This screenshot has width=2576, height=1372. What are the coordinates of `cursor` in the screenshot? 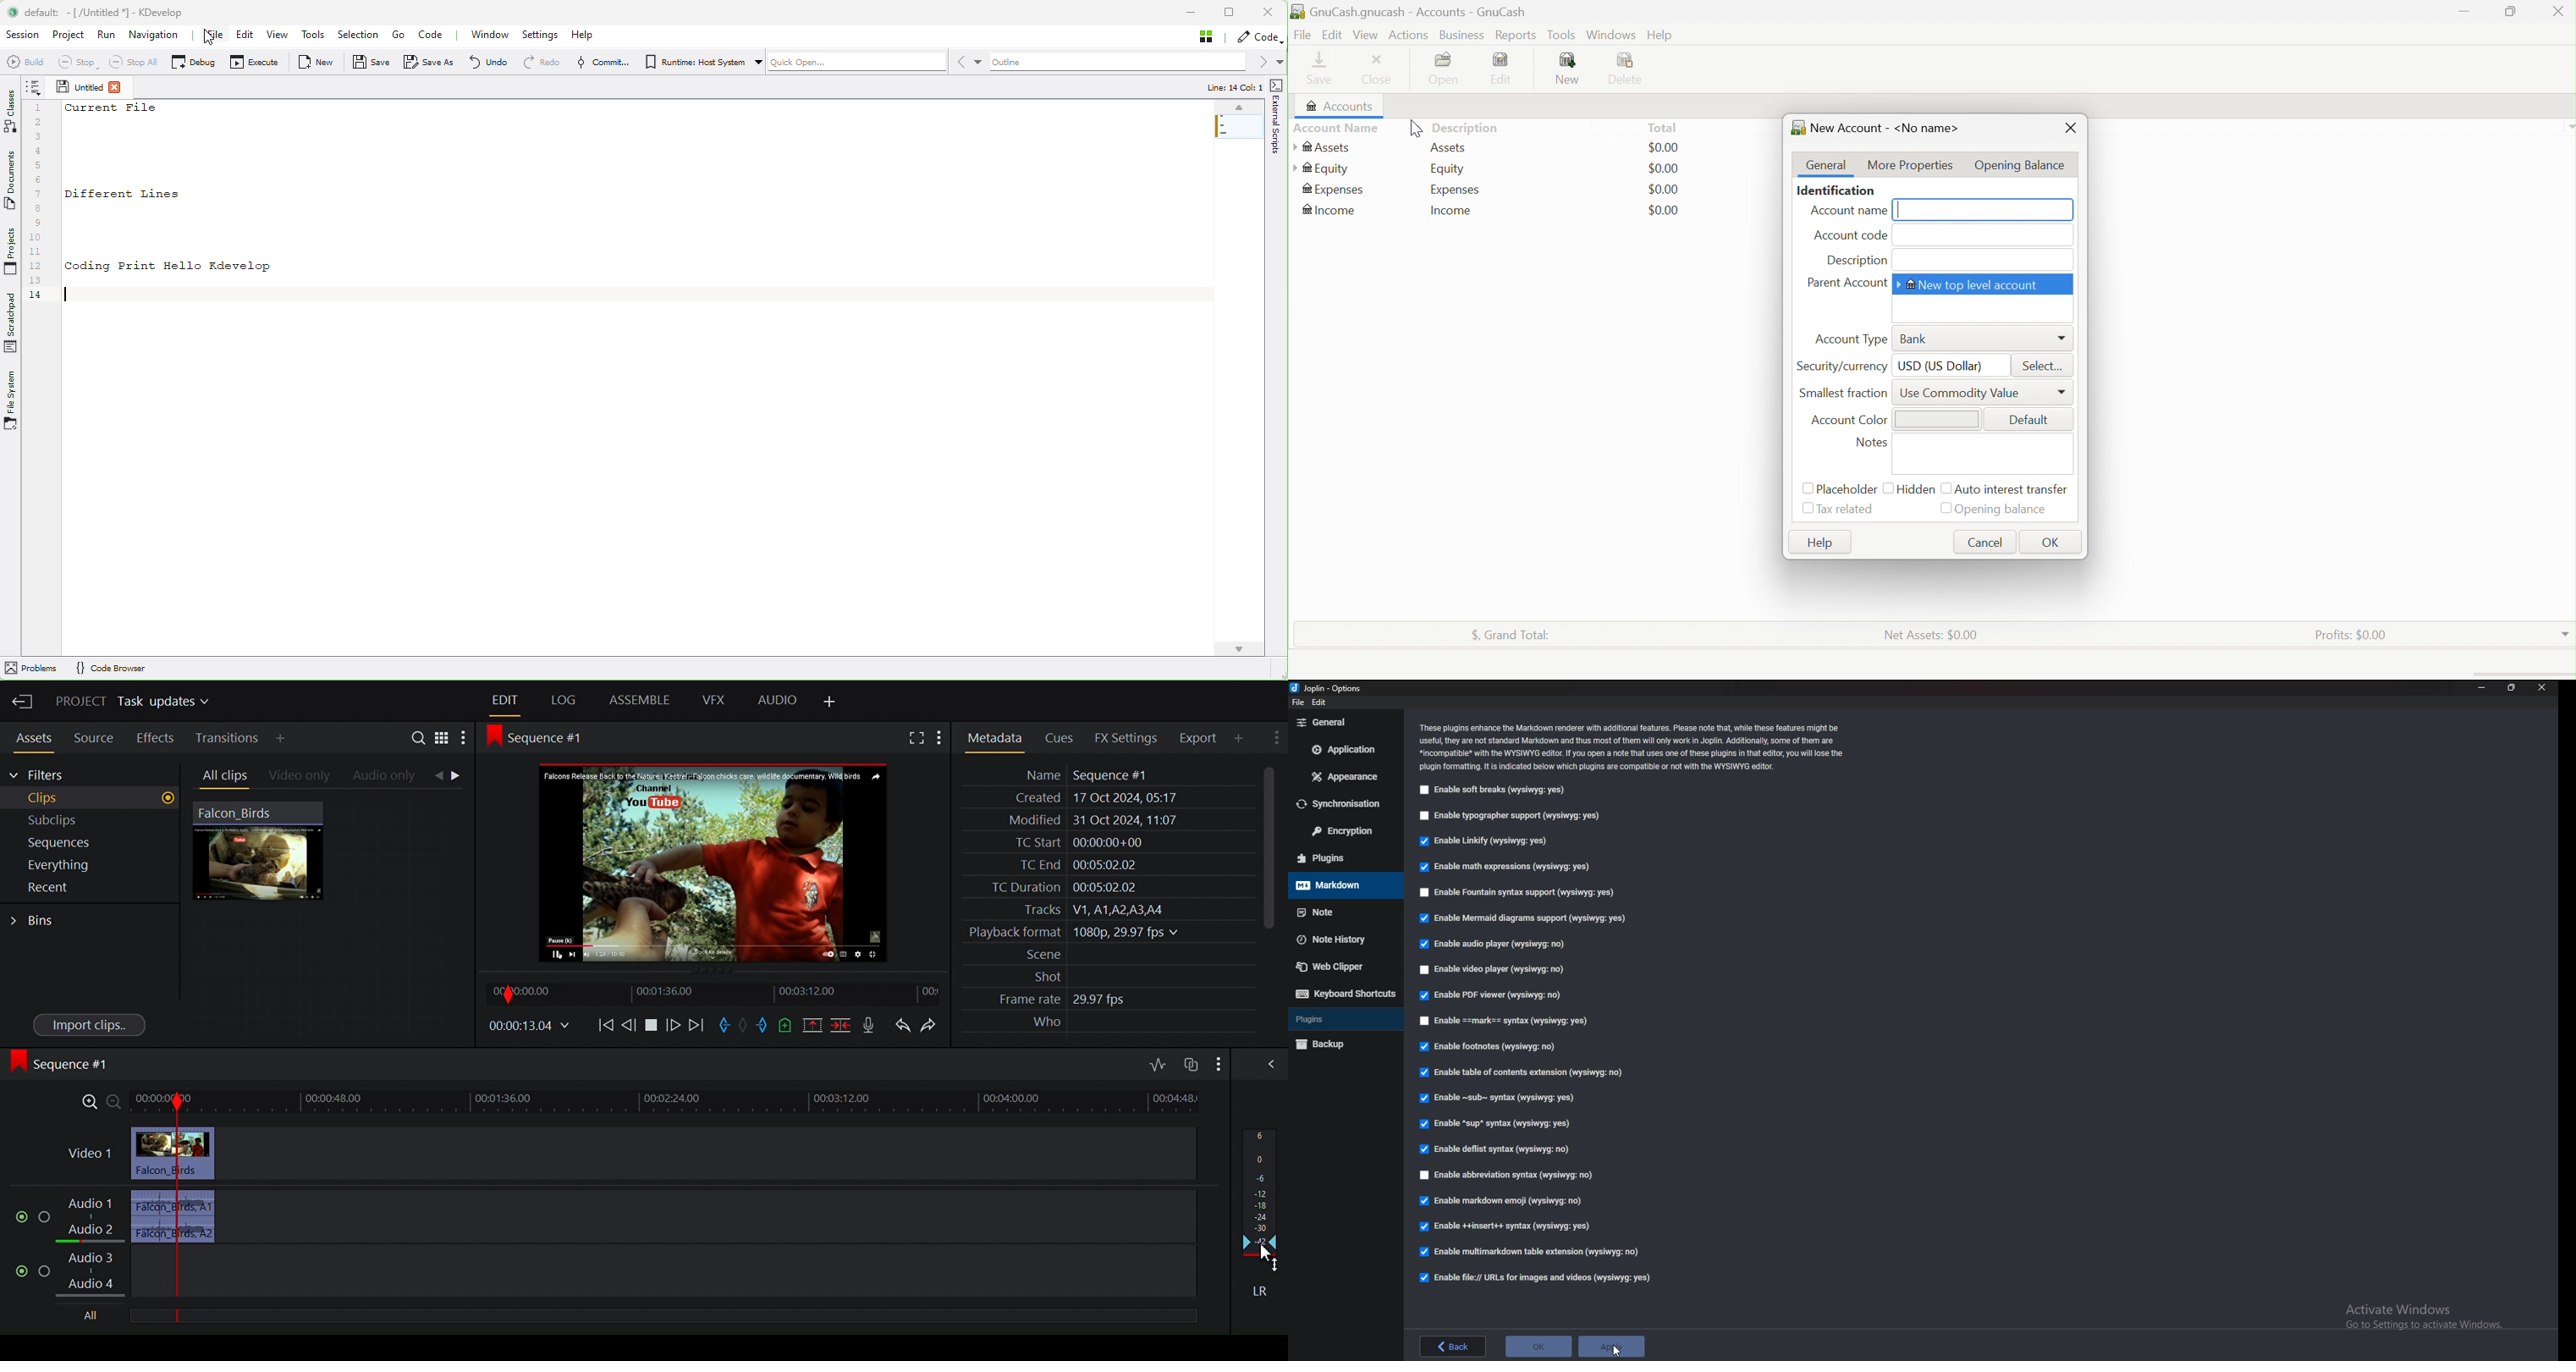 It's located at (1616, 1349).